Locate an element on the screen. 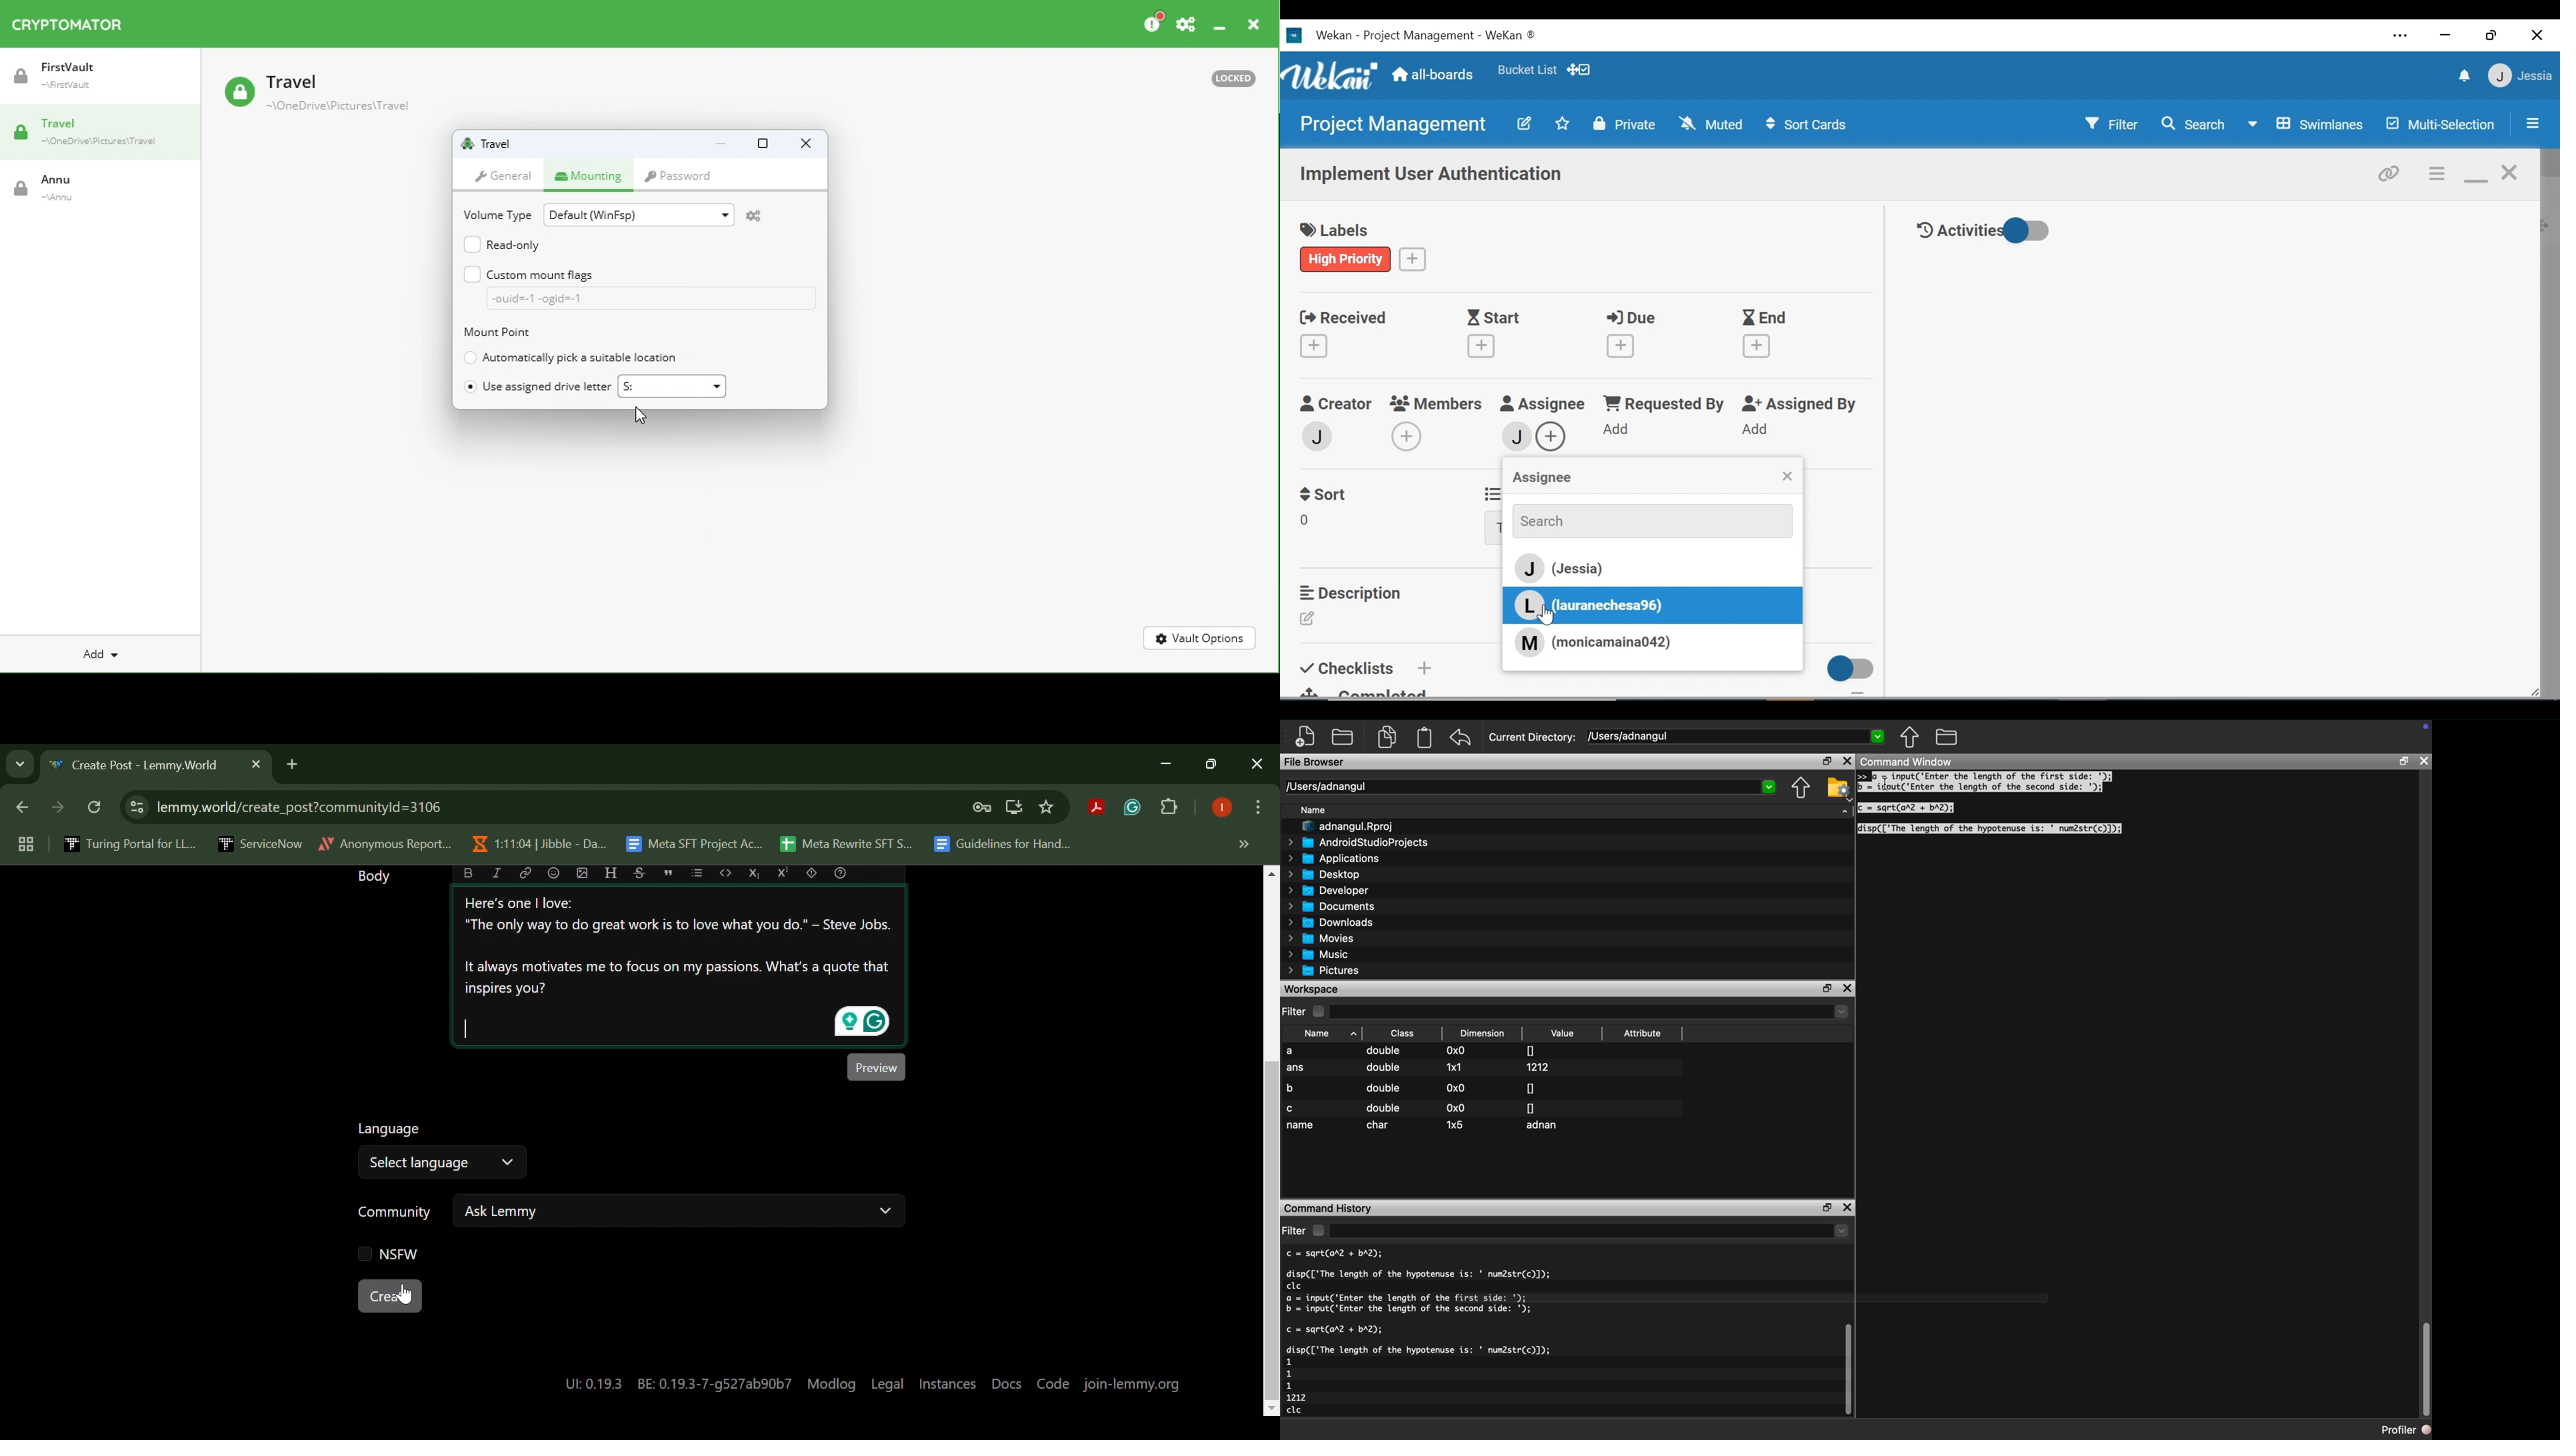 The width and height of the screenshot is (2576, 1456). UL0.19.3 BE: 0.19.3-7-g527ab90b7 is located at coordinates (678, 1384).